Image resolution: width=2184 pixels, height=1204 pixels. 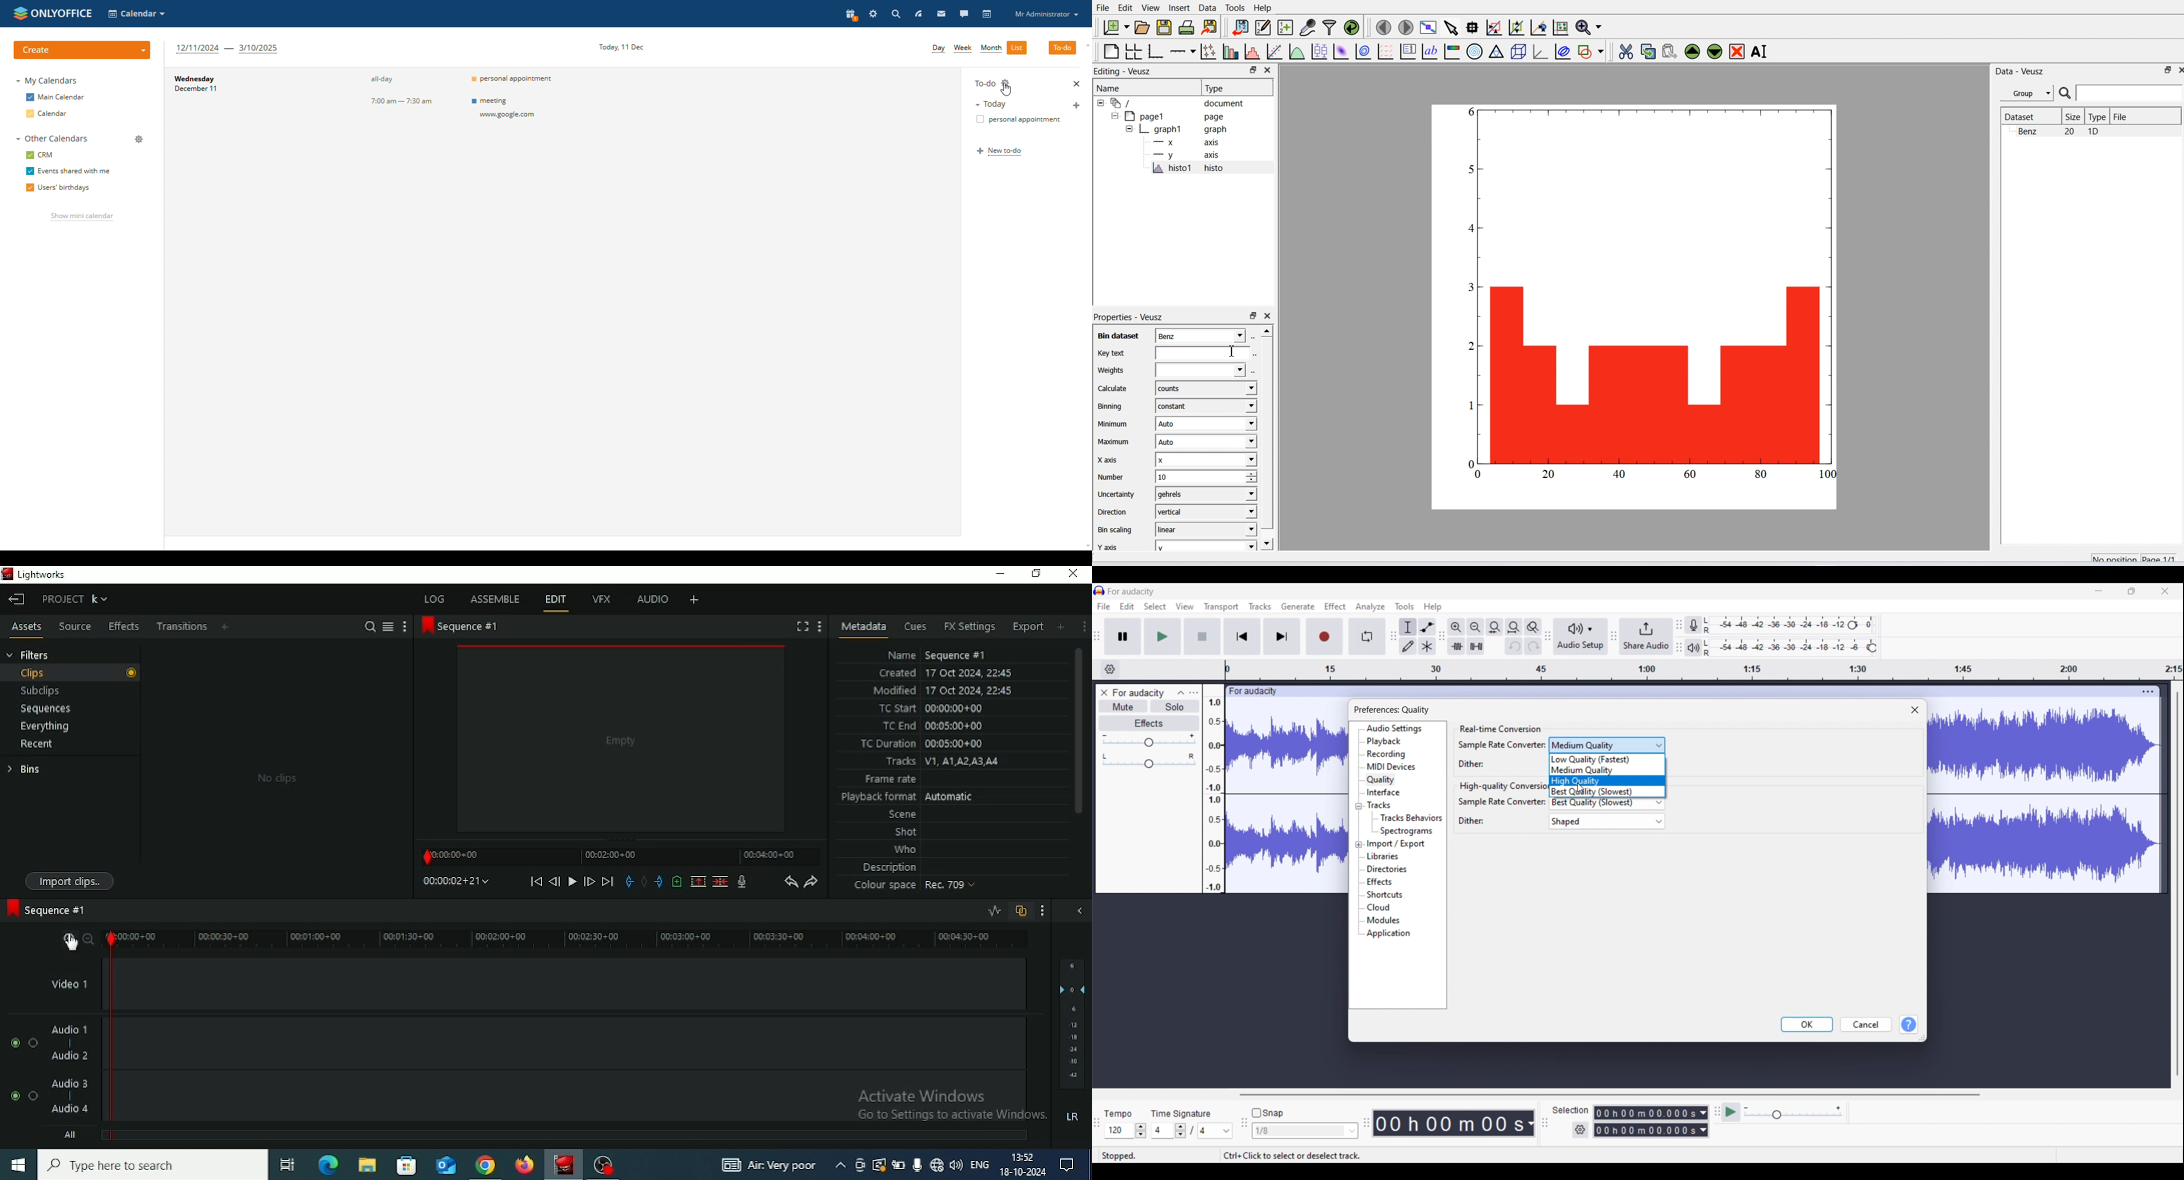 What do you see at coordinates (1359, 825) in the screenshot?
I see `Collapse/Expand` at bounding box center [1359, 825].